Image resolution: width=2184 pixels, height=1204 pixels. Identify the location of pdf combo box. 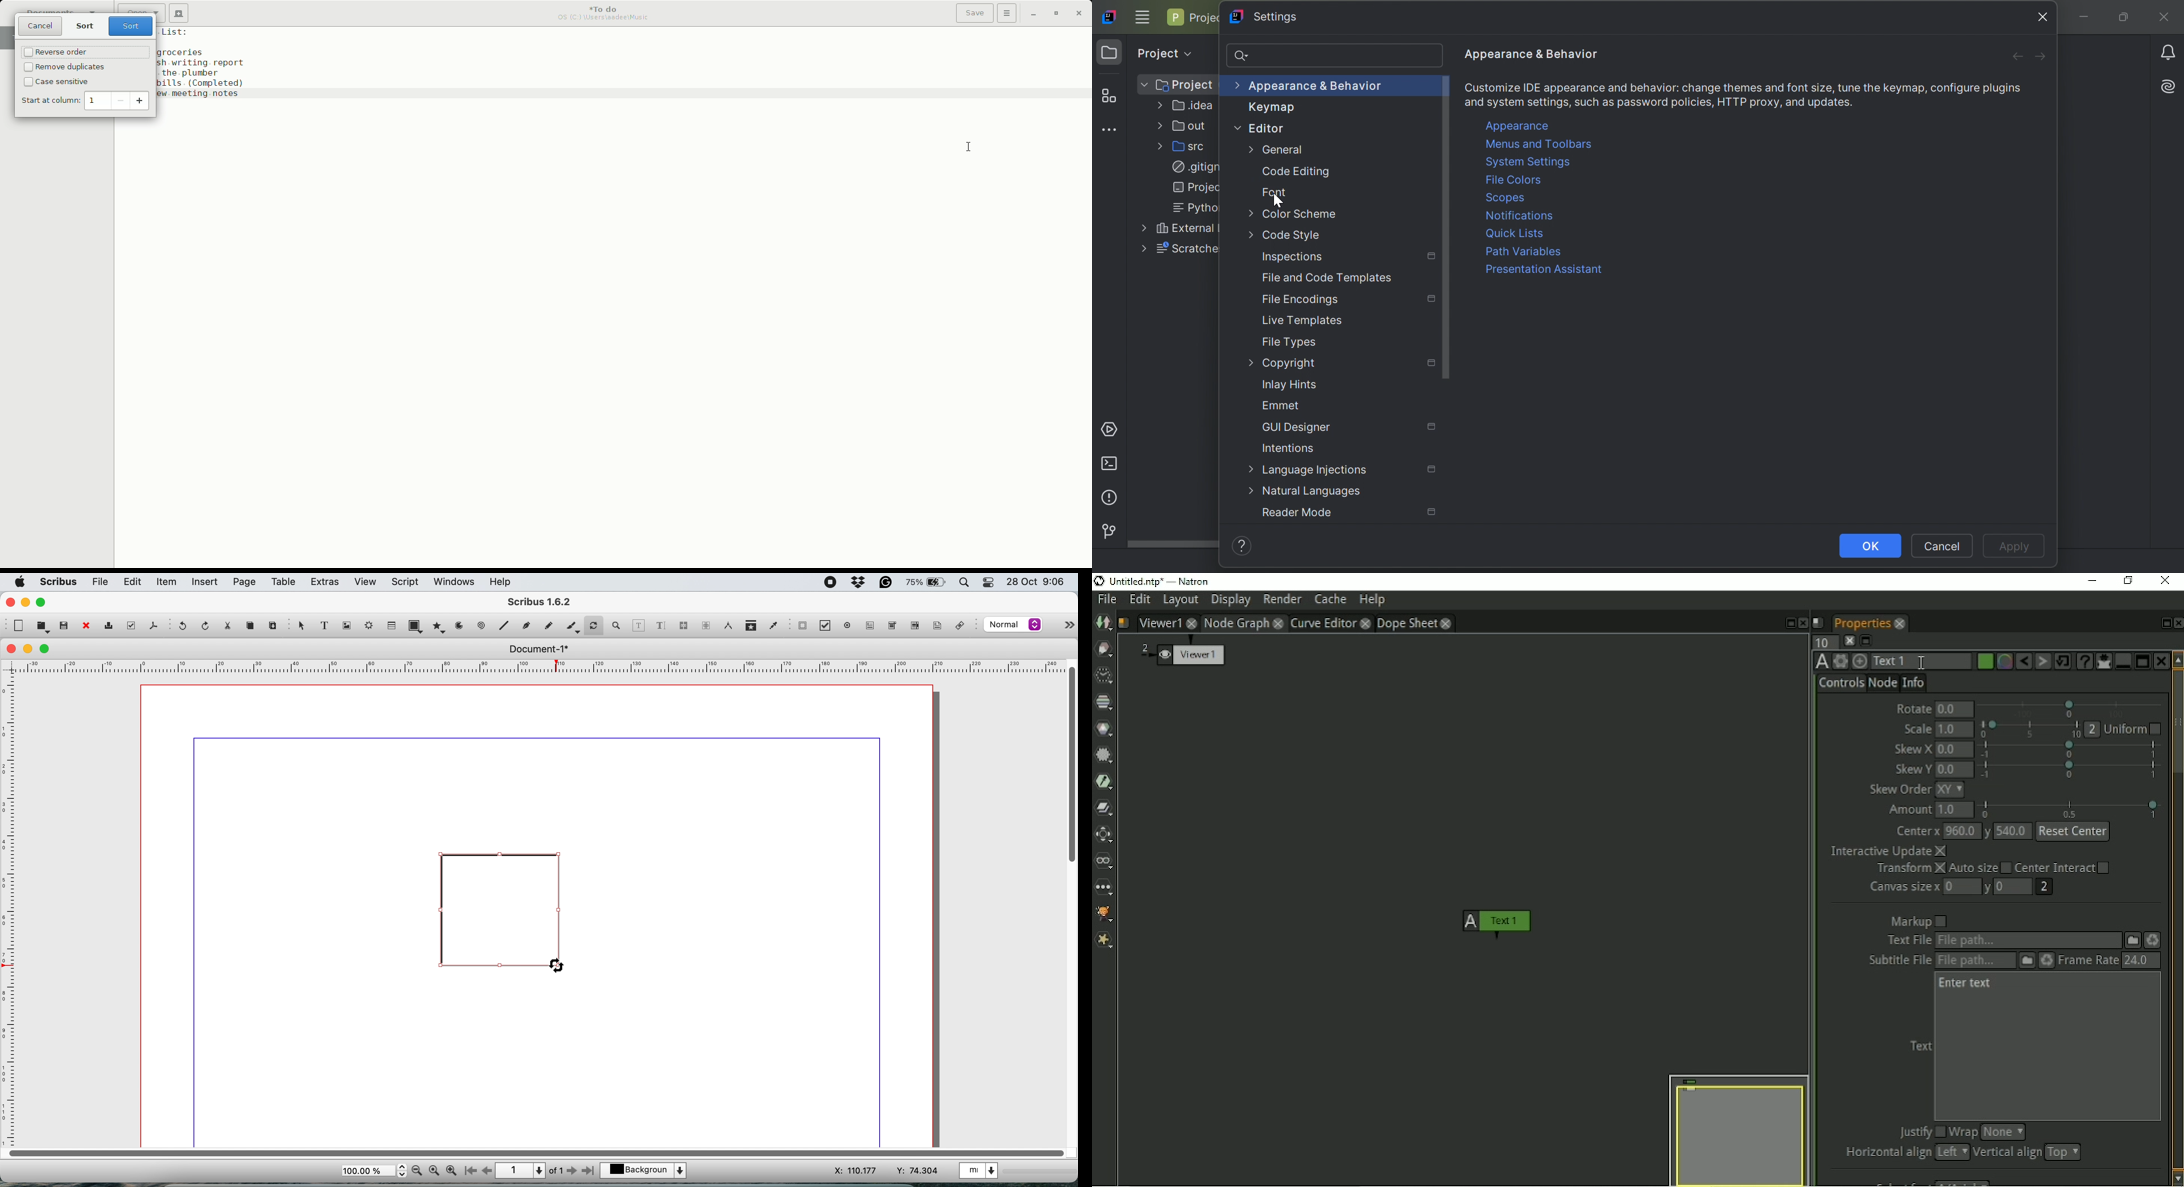
(891, 625).